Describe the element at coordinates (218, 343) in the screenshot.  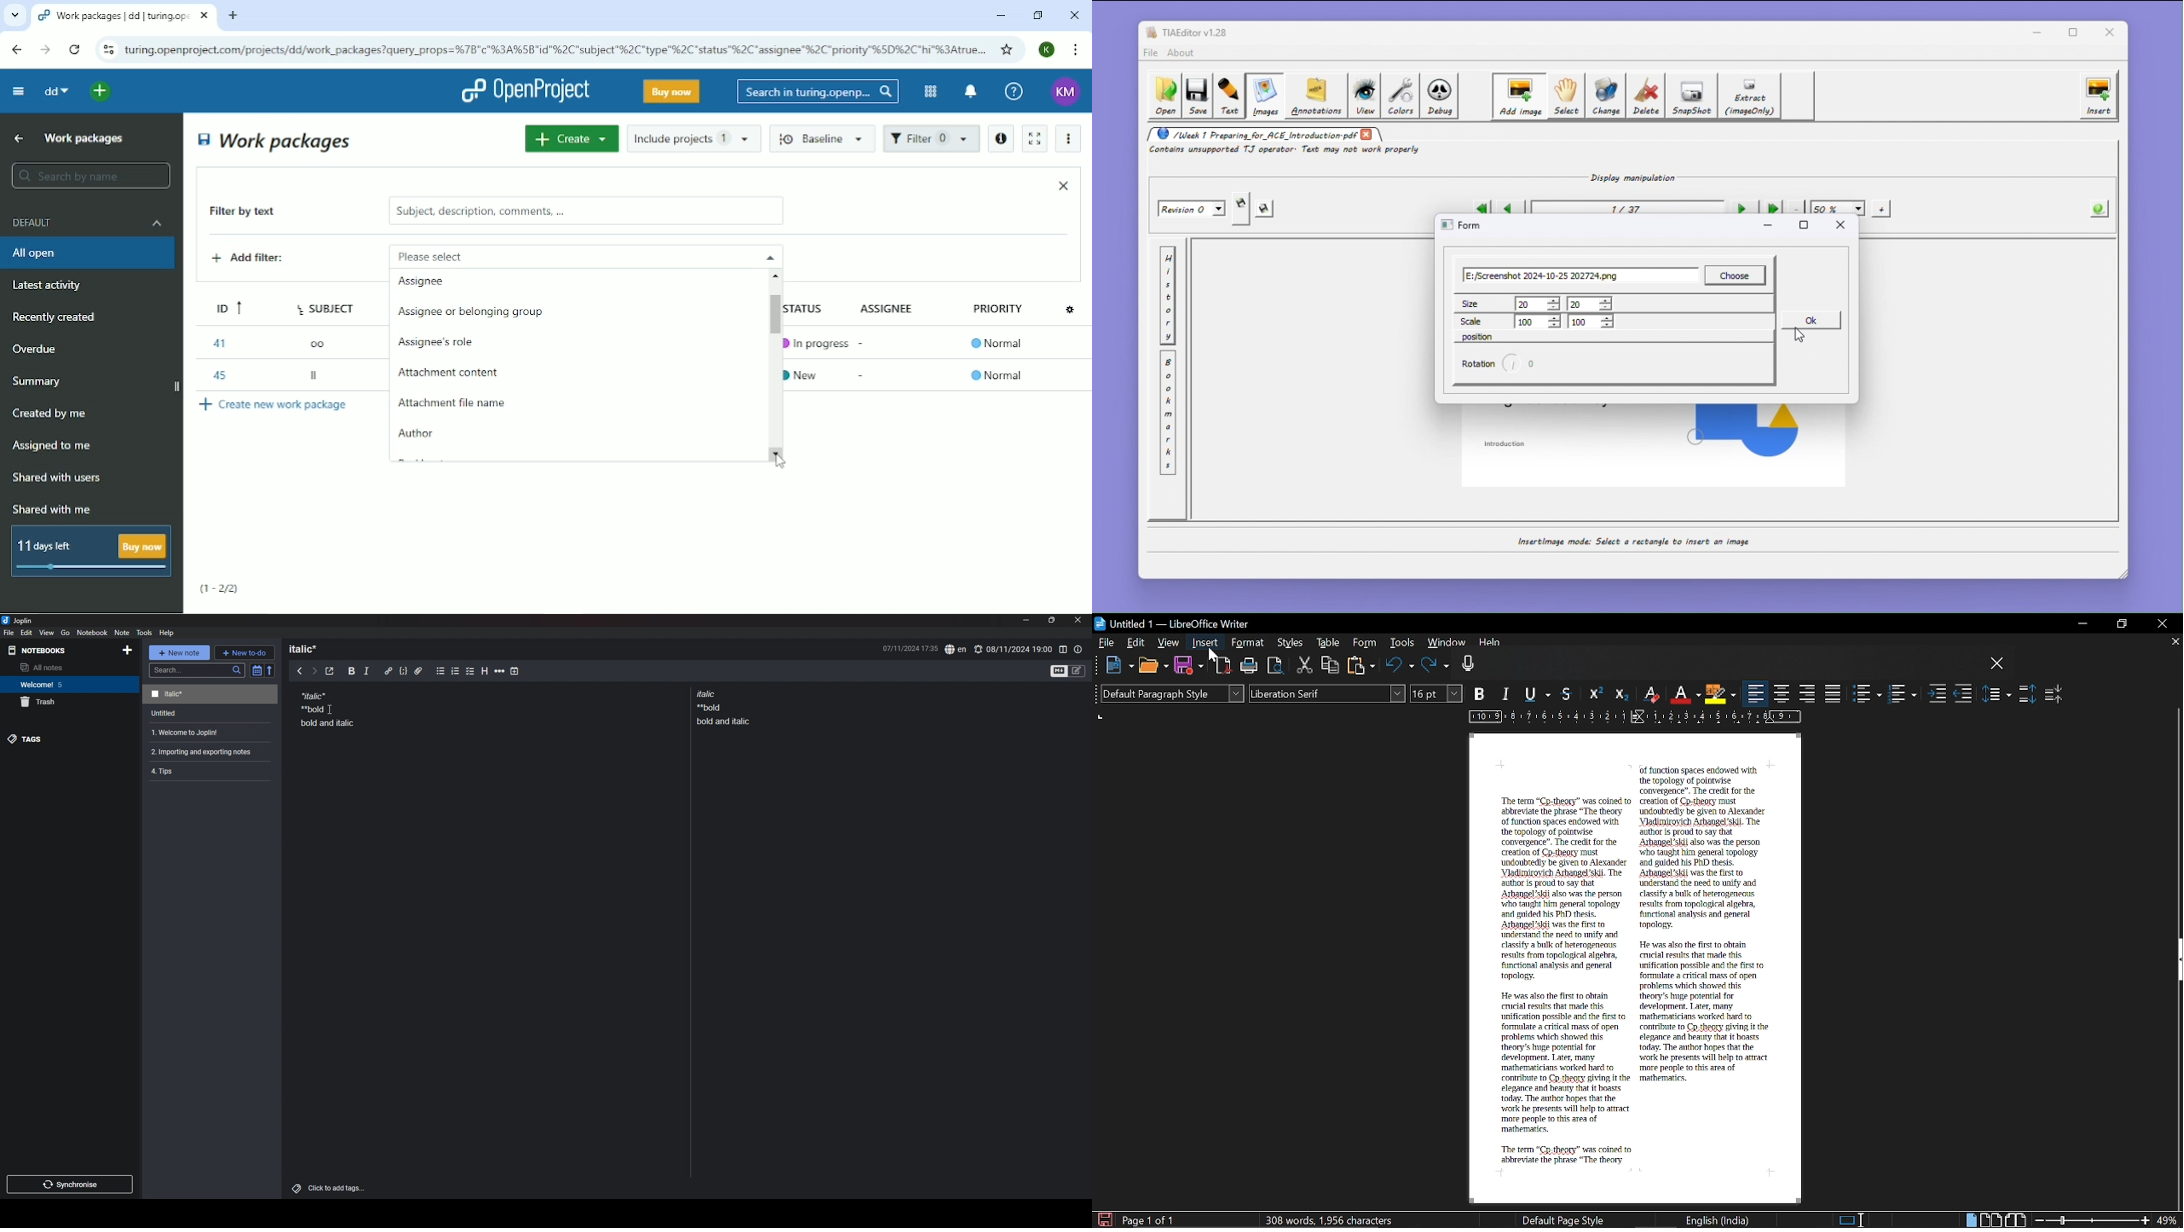
I see `41` at that location.